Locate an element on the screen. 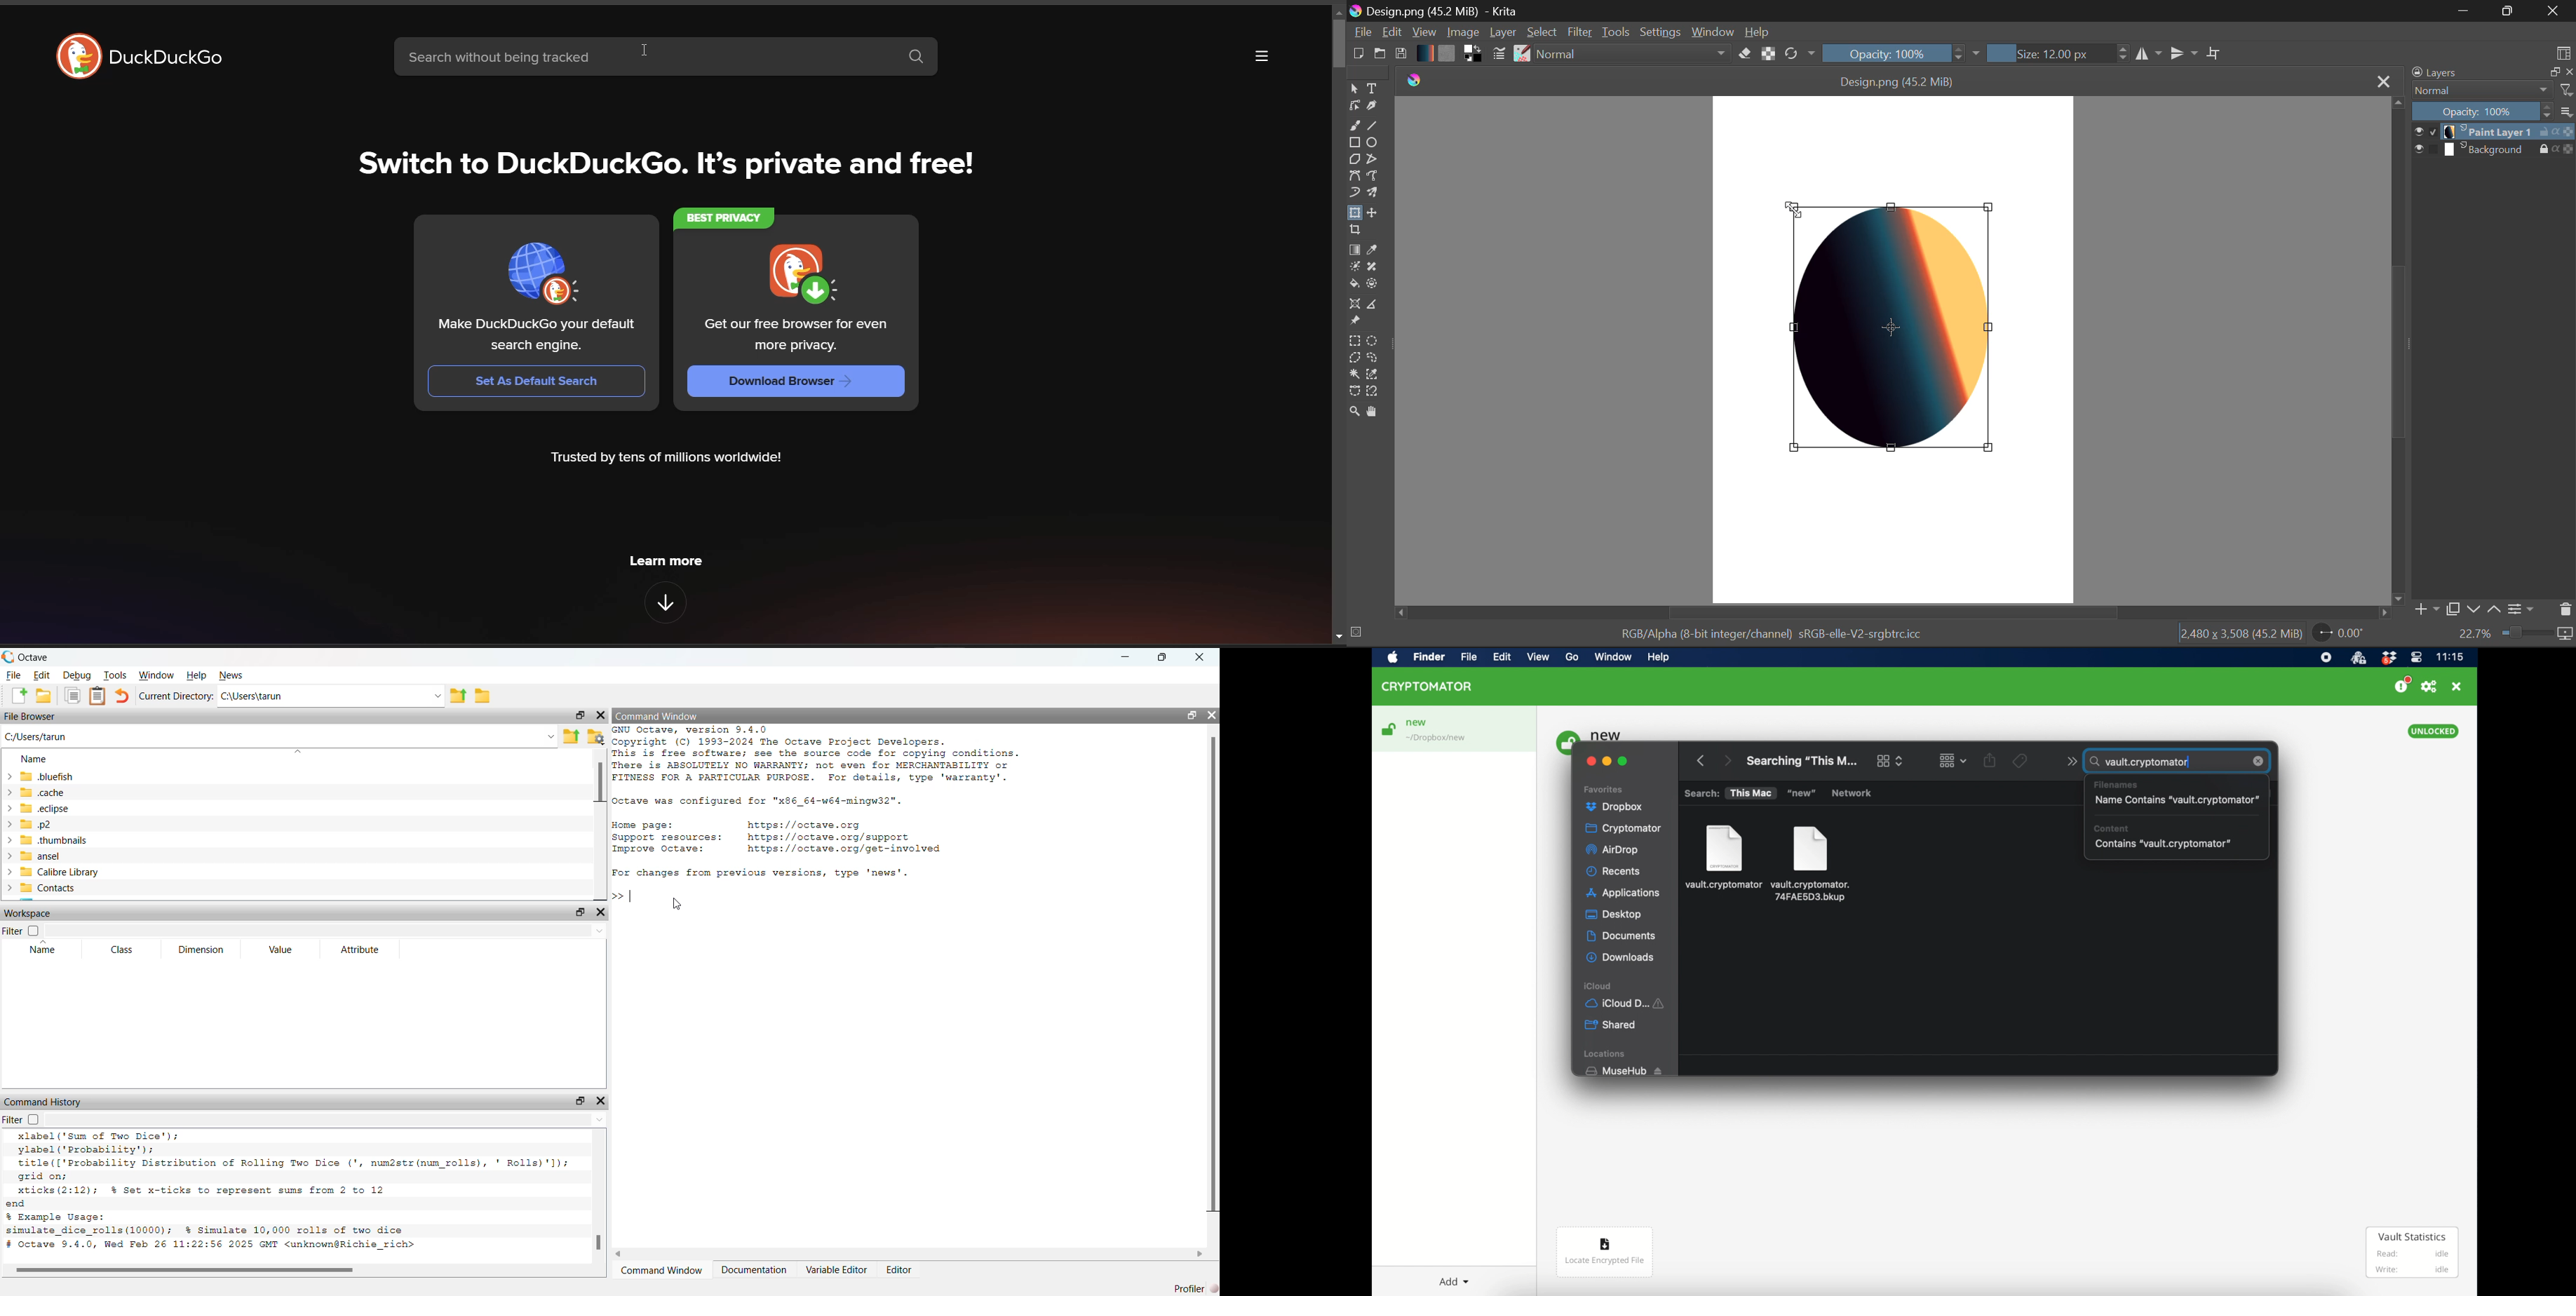 This screenshot has height=1316, width=2576. close is located at coordinates (2259, 761).